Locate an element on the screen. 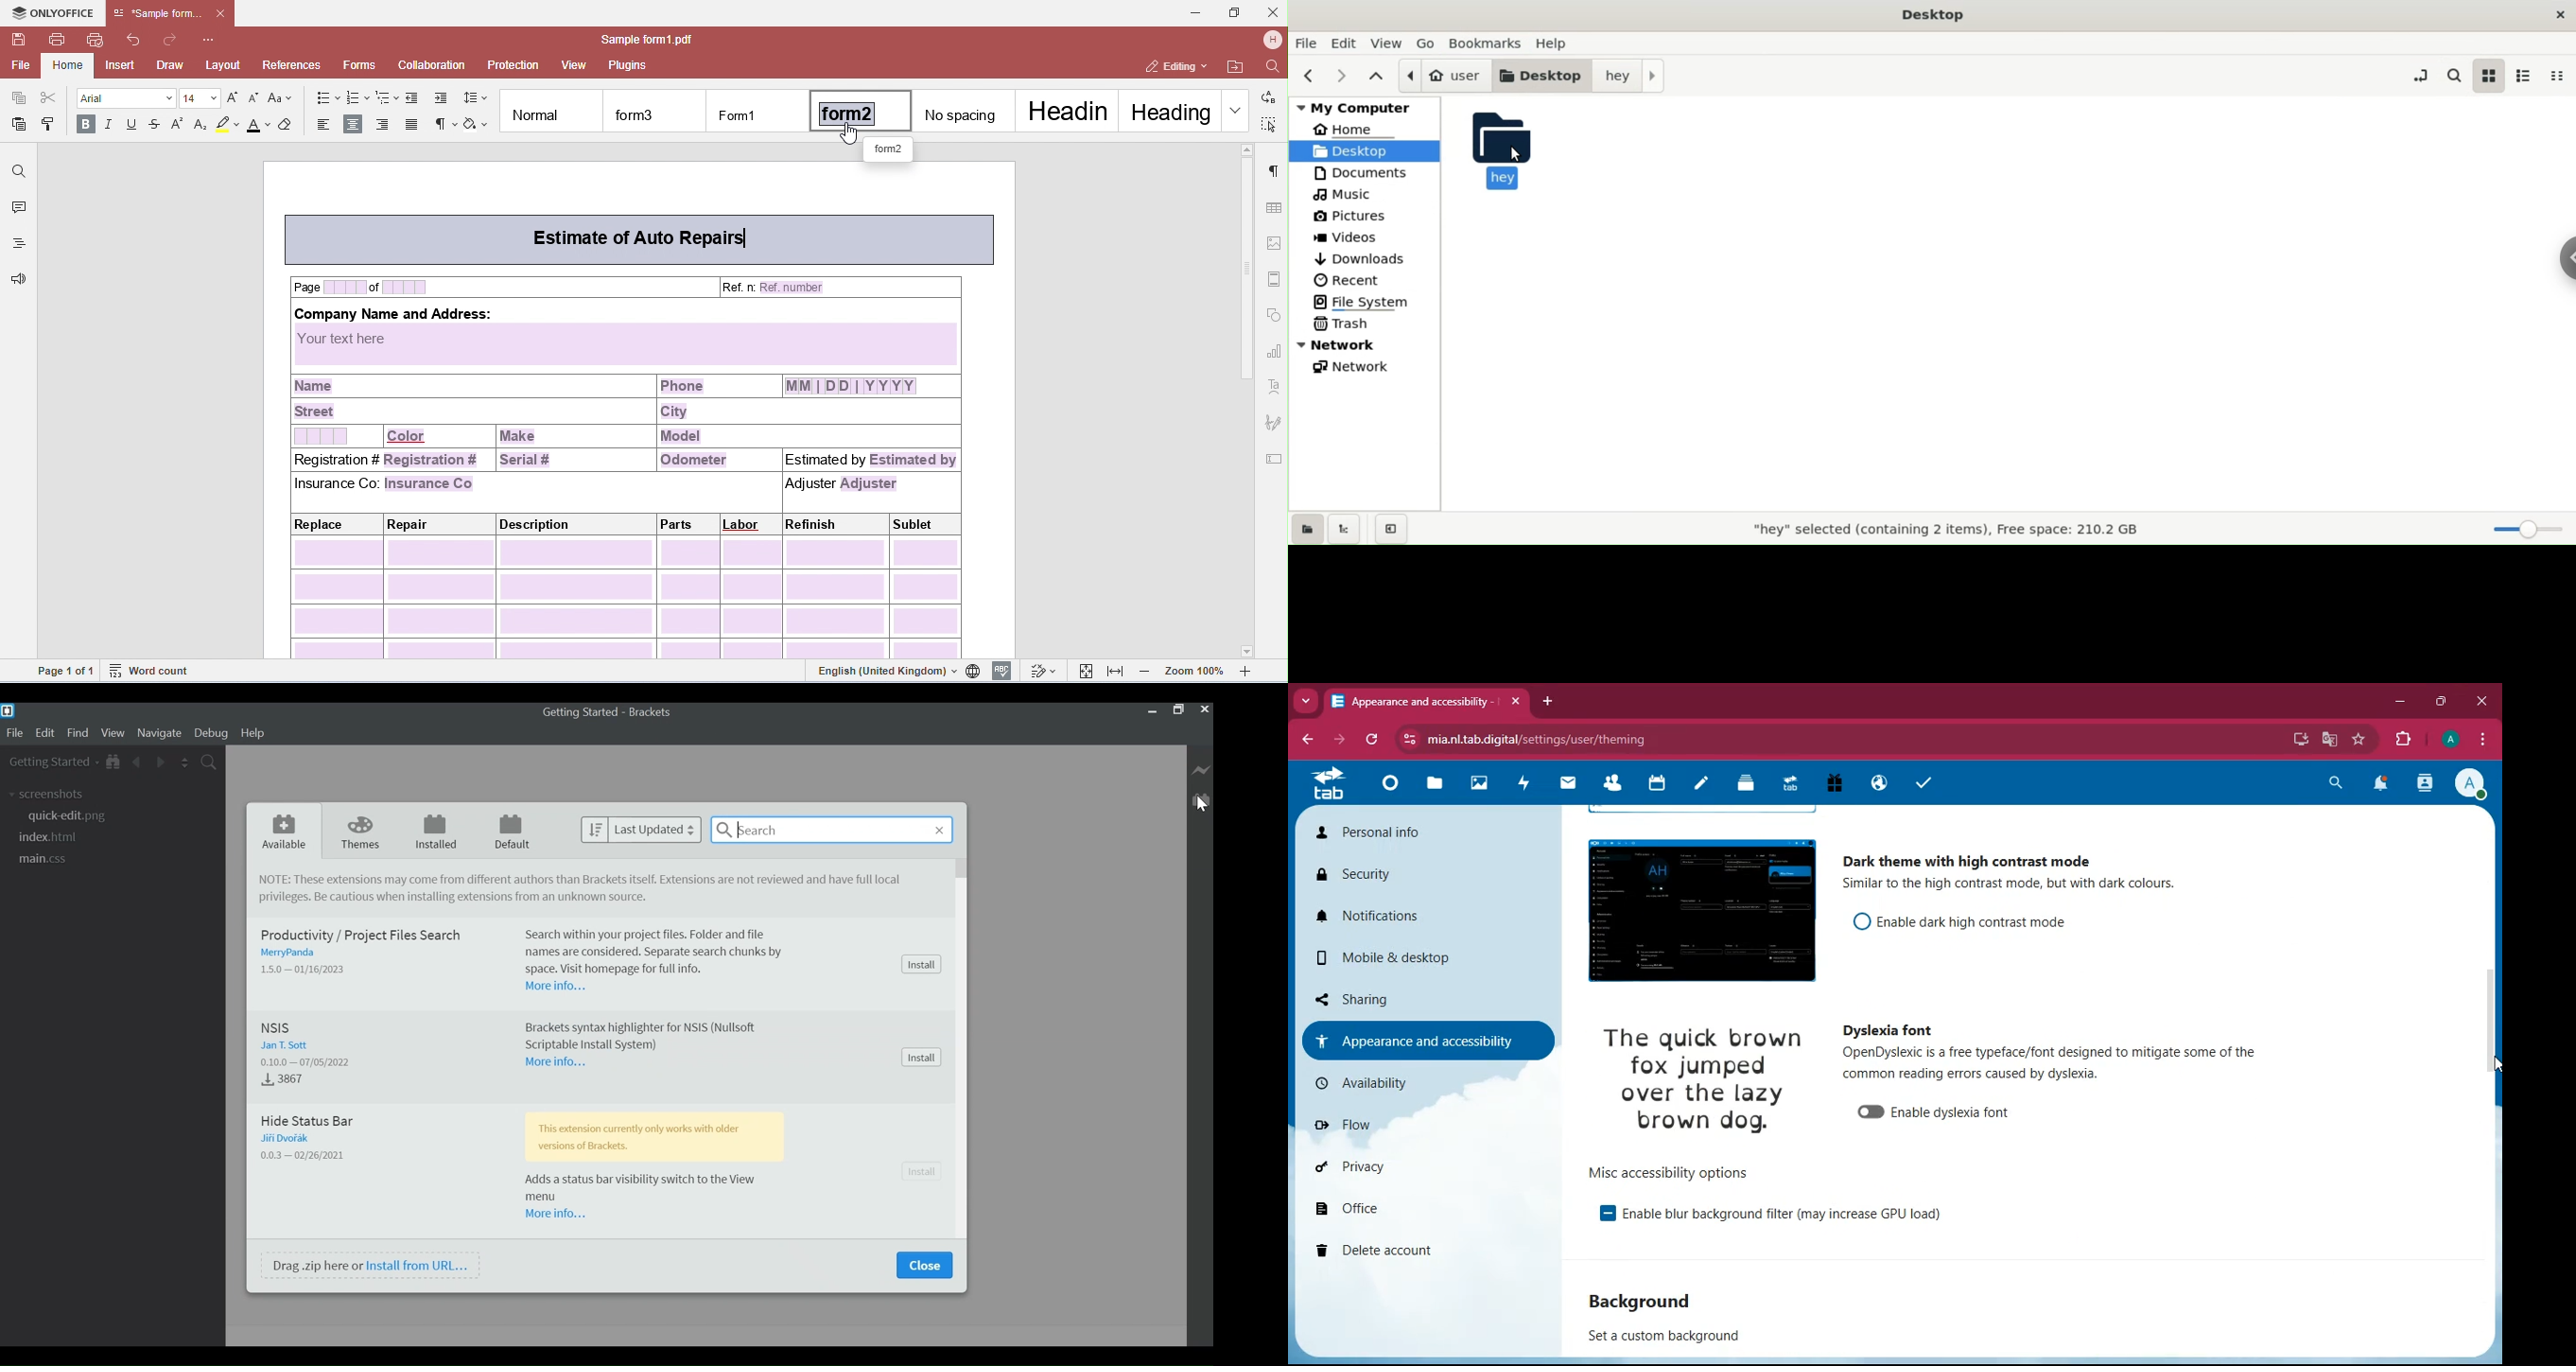 The image size is (2576, 1372). Brackets syntax highlighter for NSIS (Nullsoft
Scriptable Install System) is located at coordinates (640, 1035).